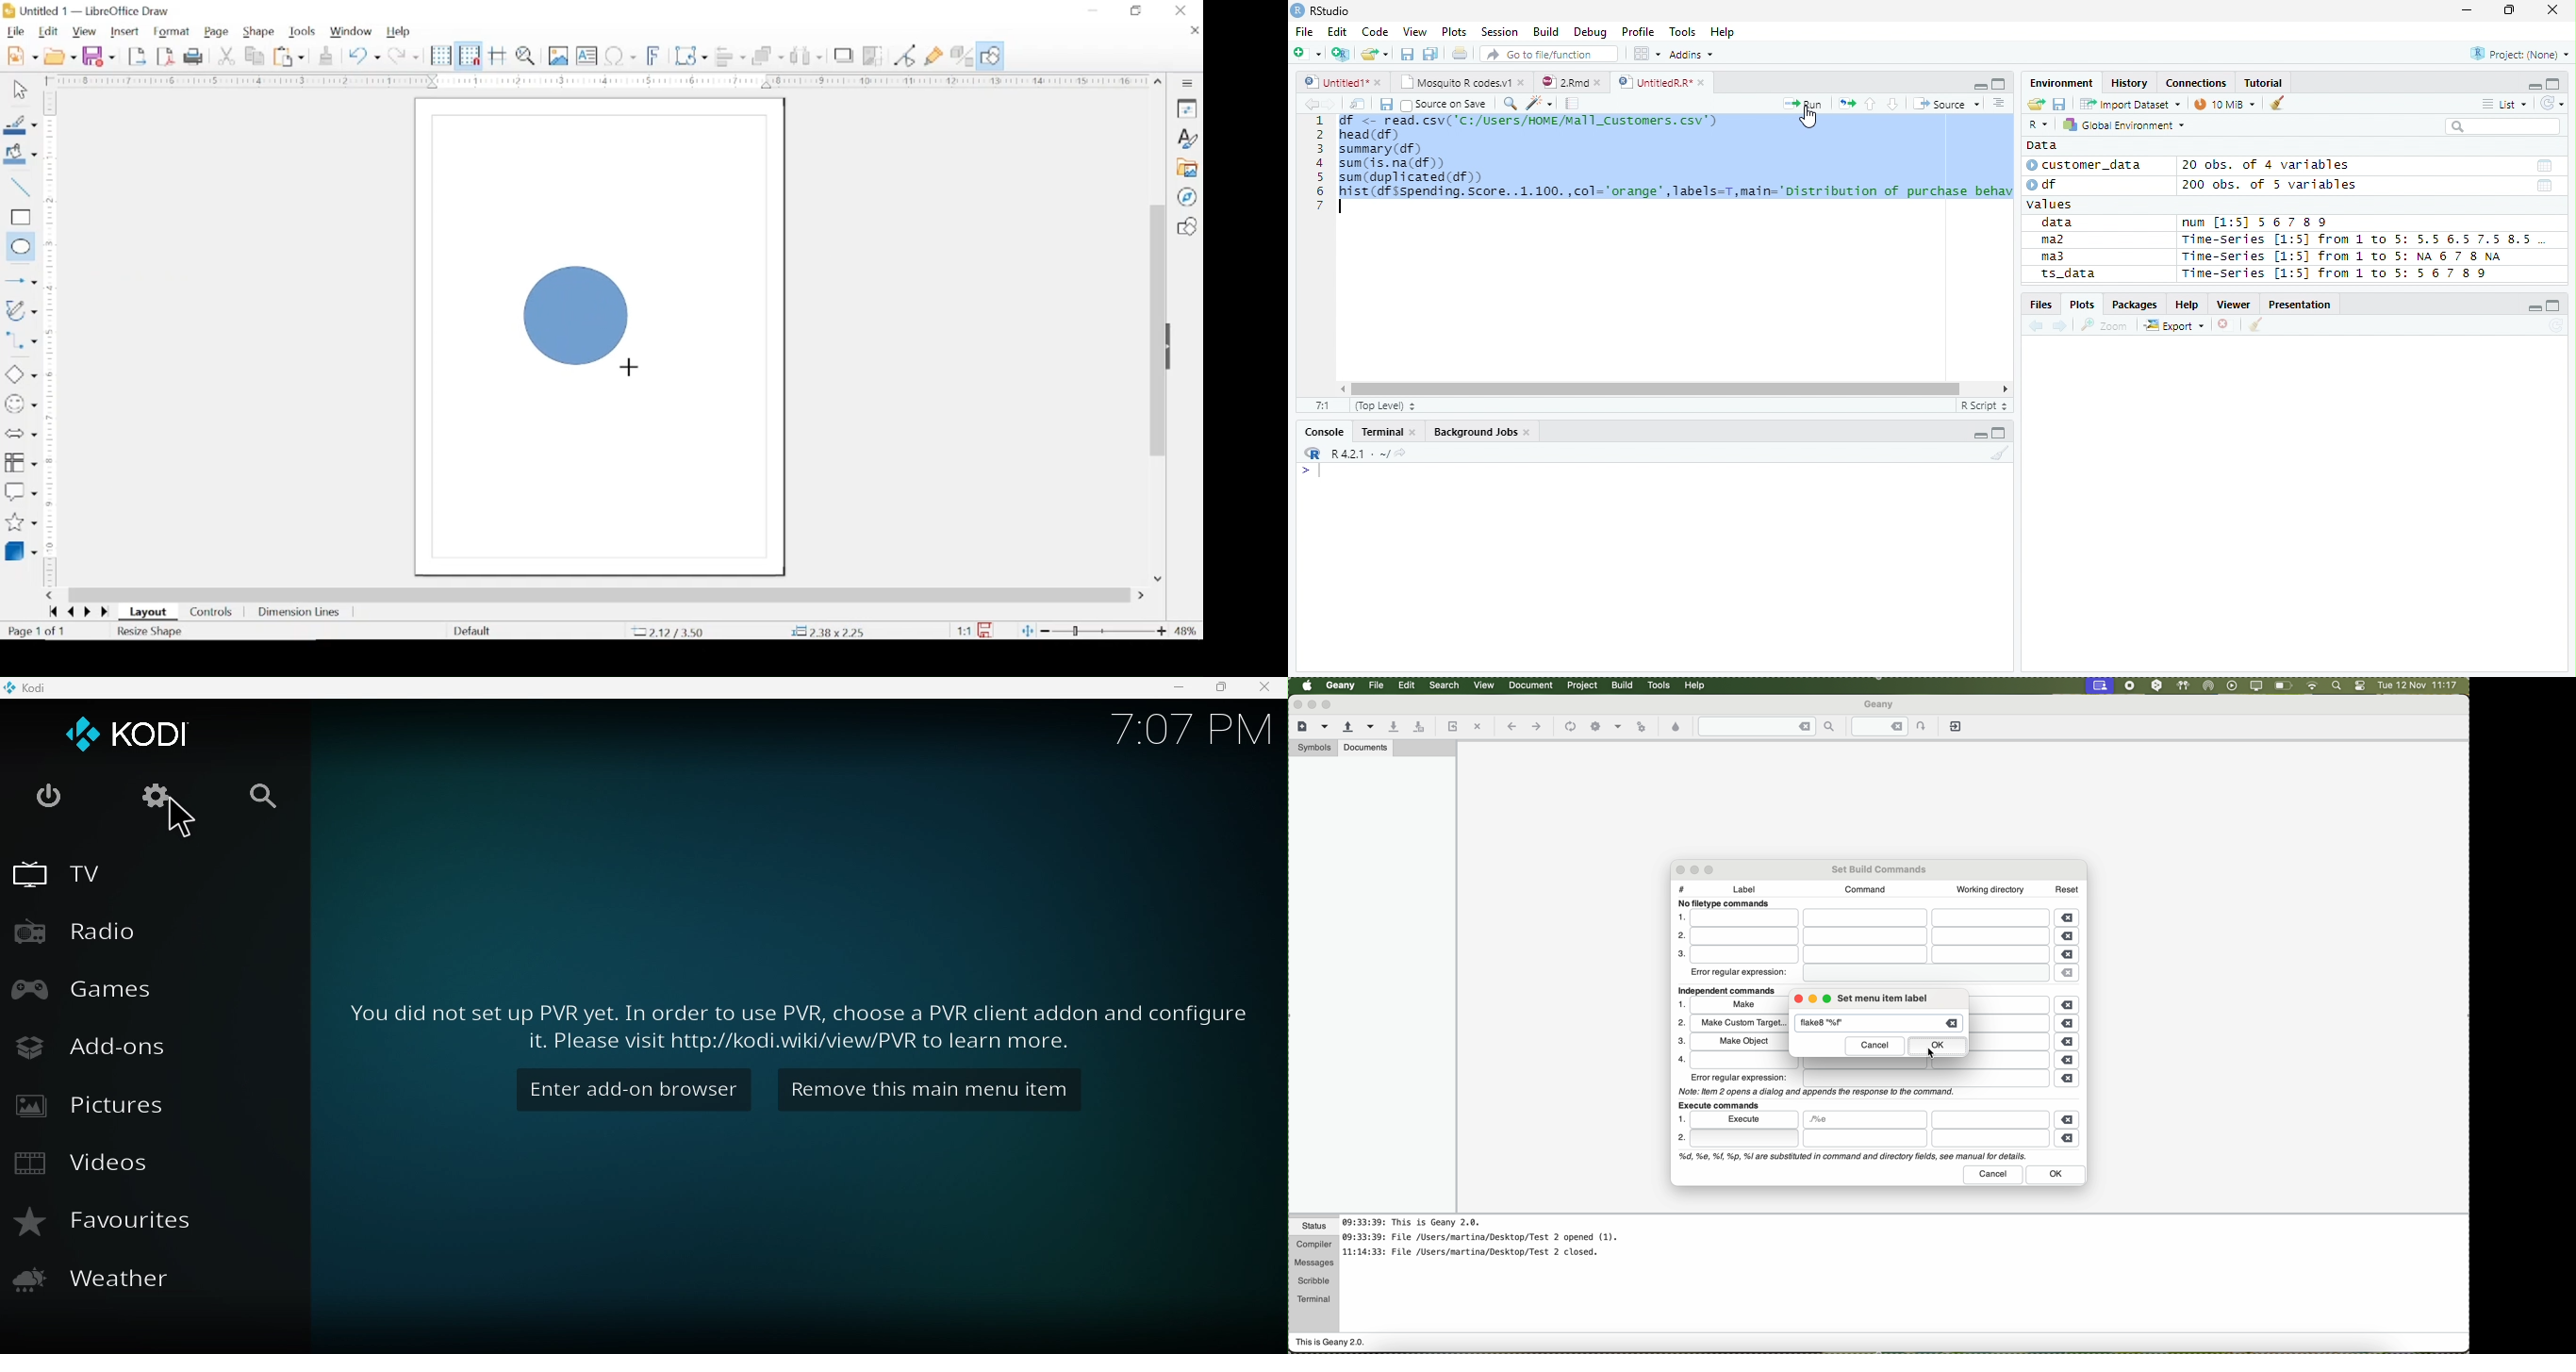 The width and height of the screenshot is (2576, 1372). I want to click on figure, so click(574, 315).